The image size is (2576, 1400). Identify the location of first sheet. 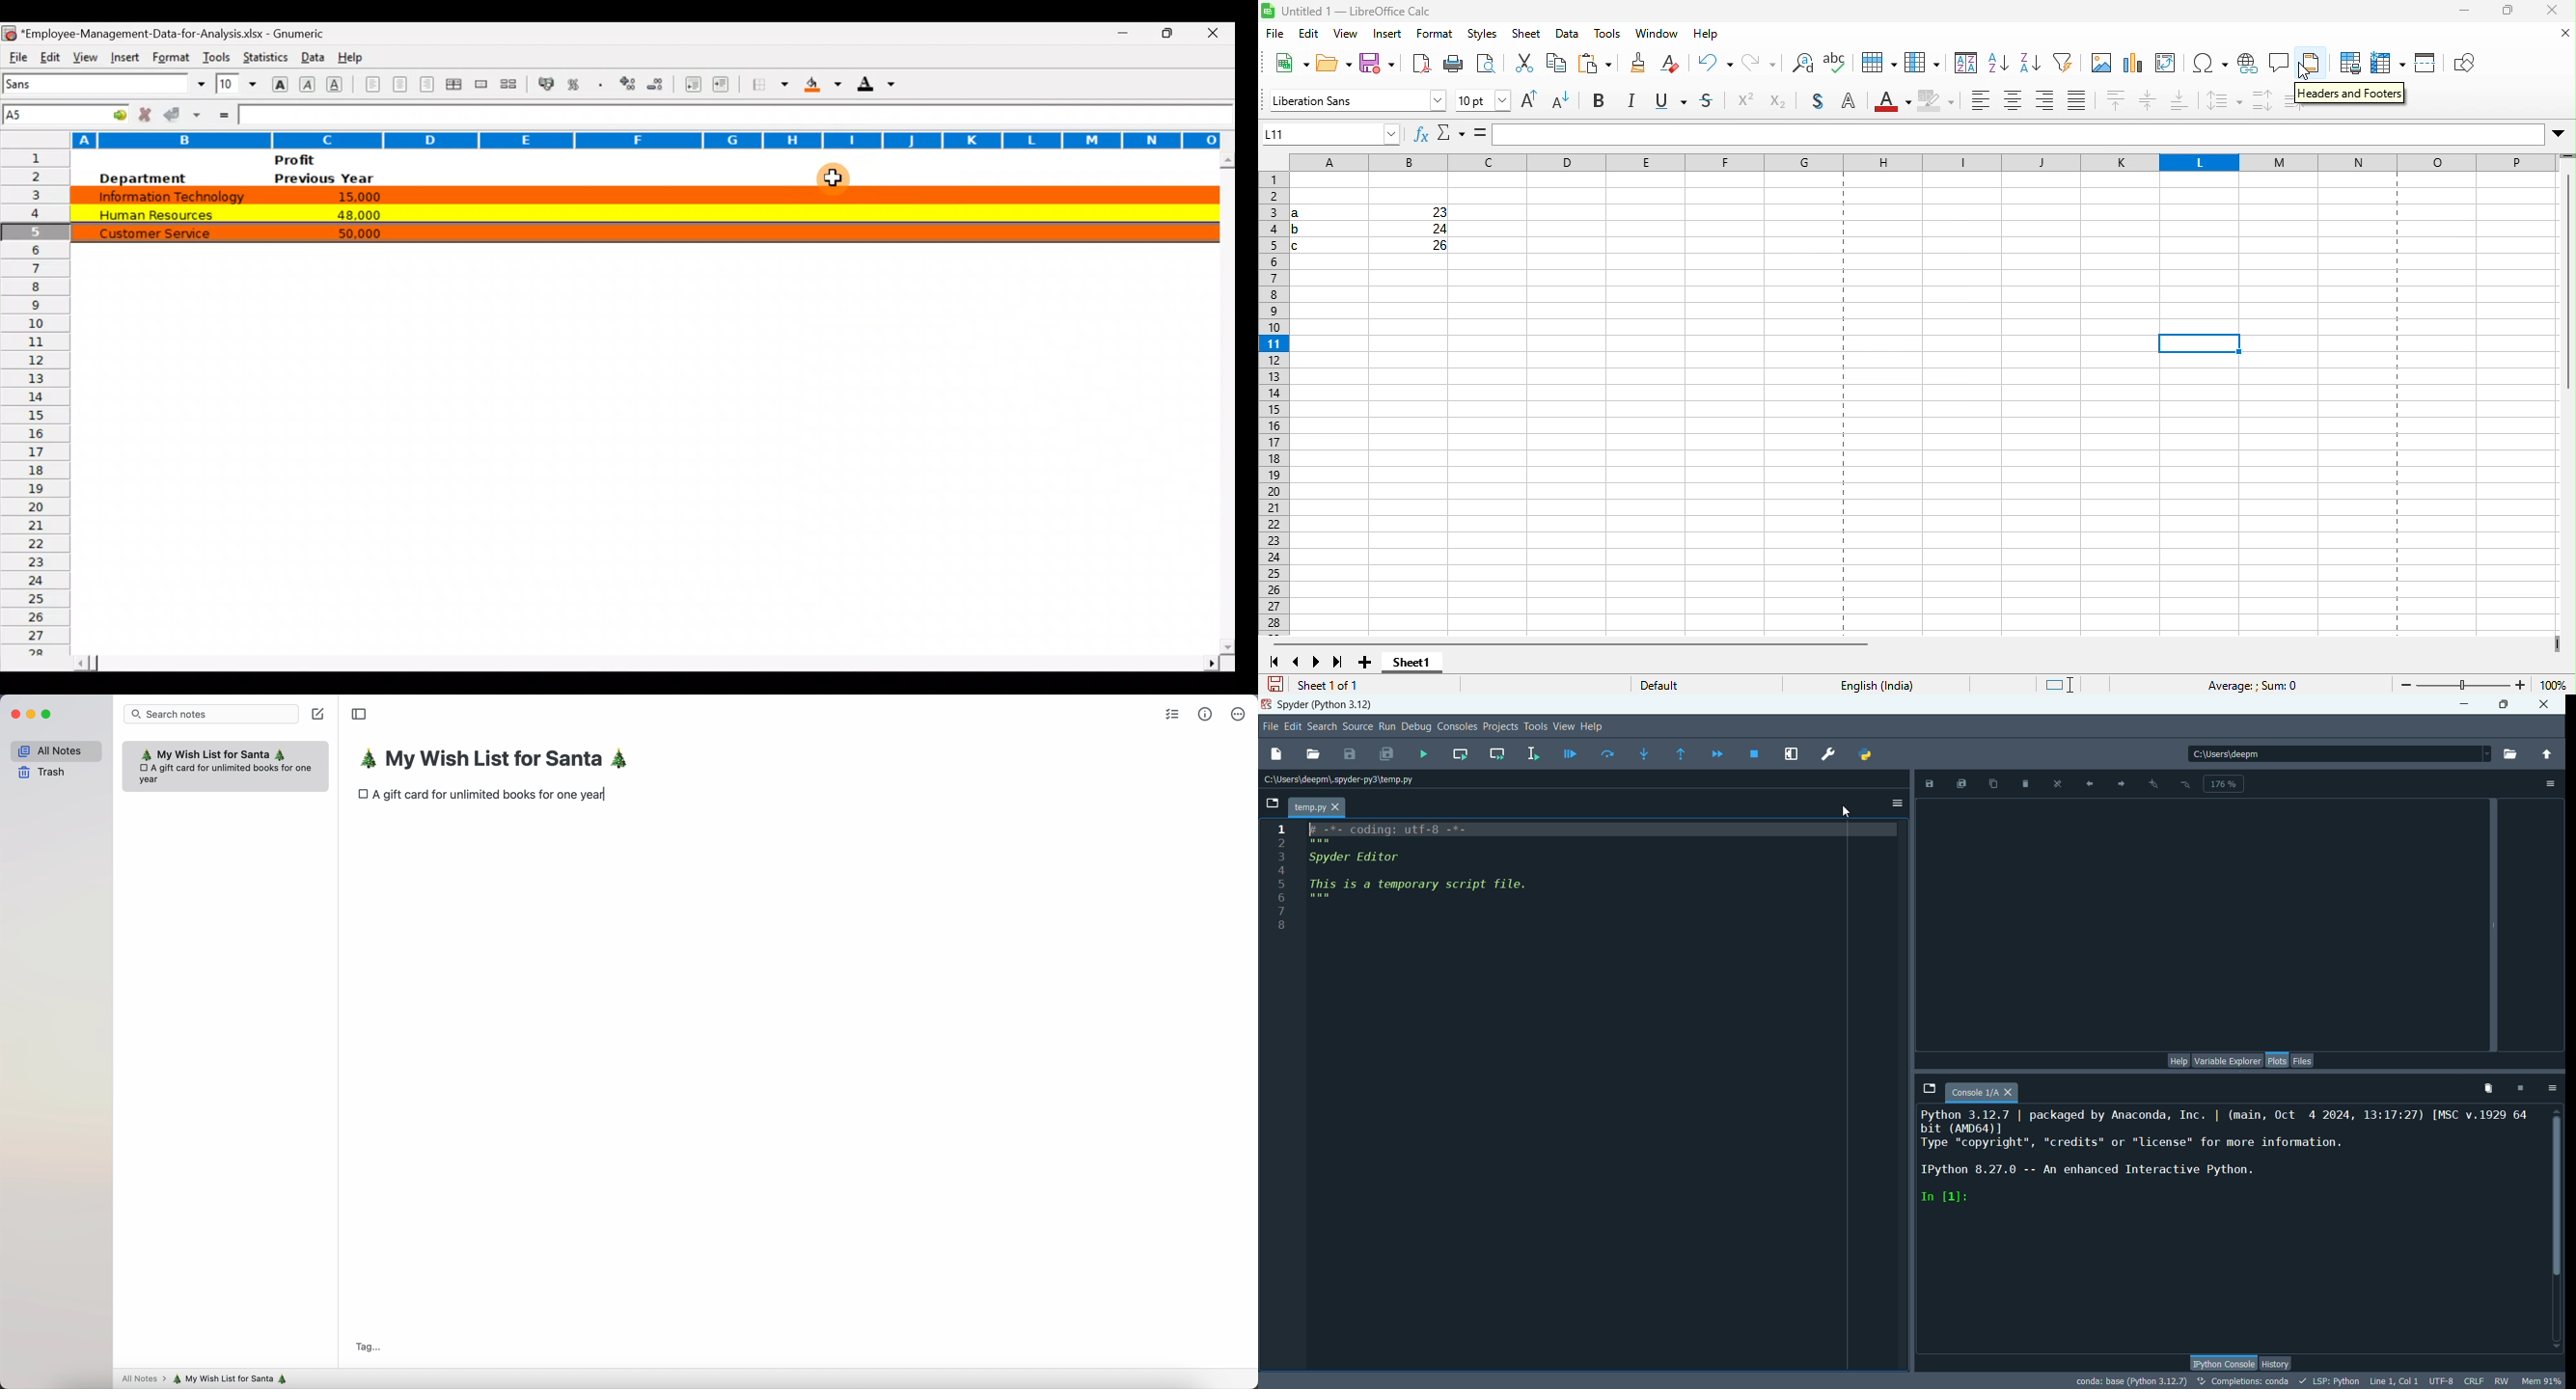
(1273, 659).